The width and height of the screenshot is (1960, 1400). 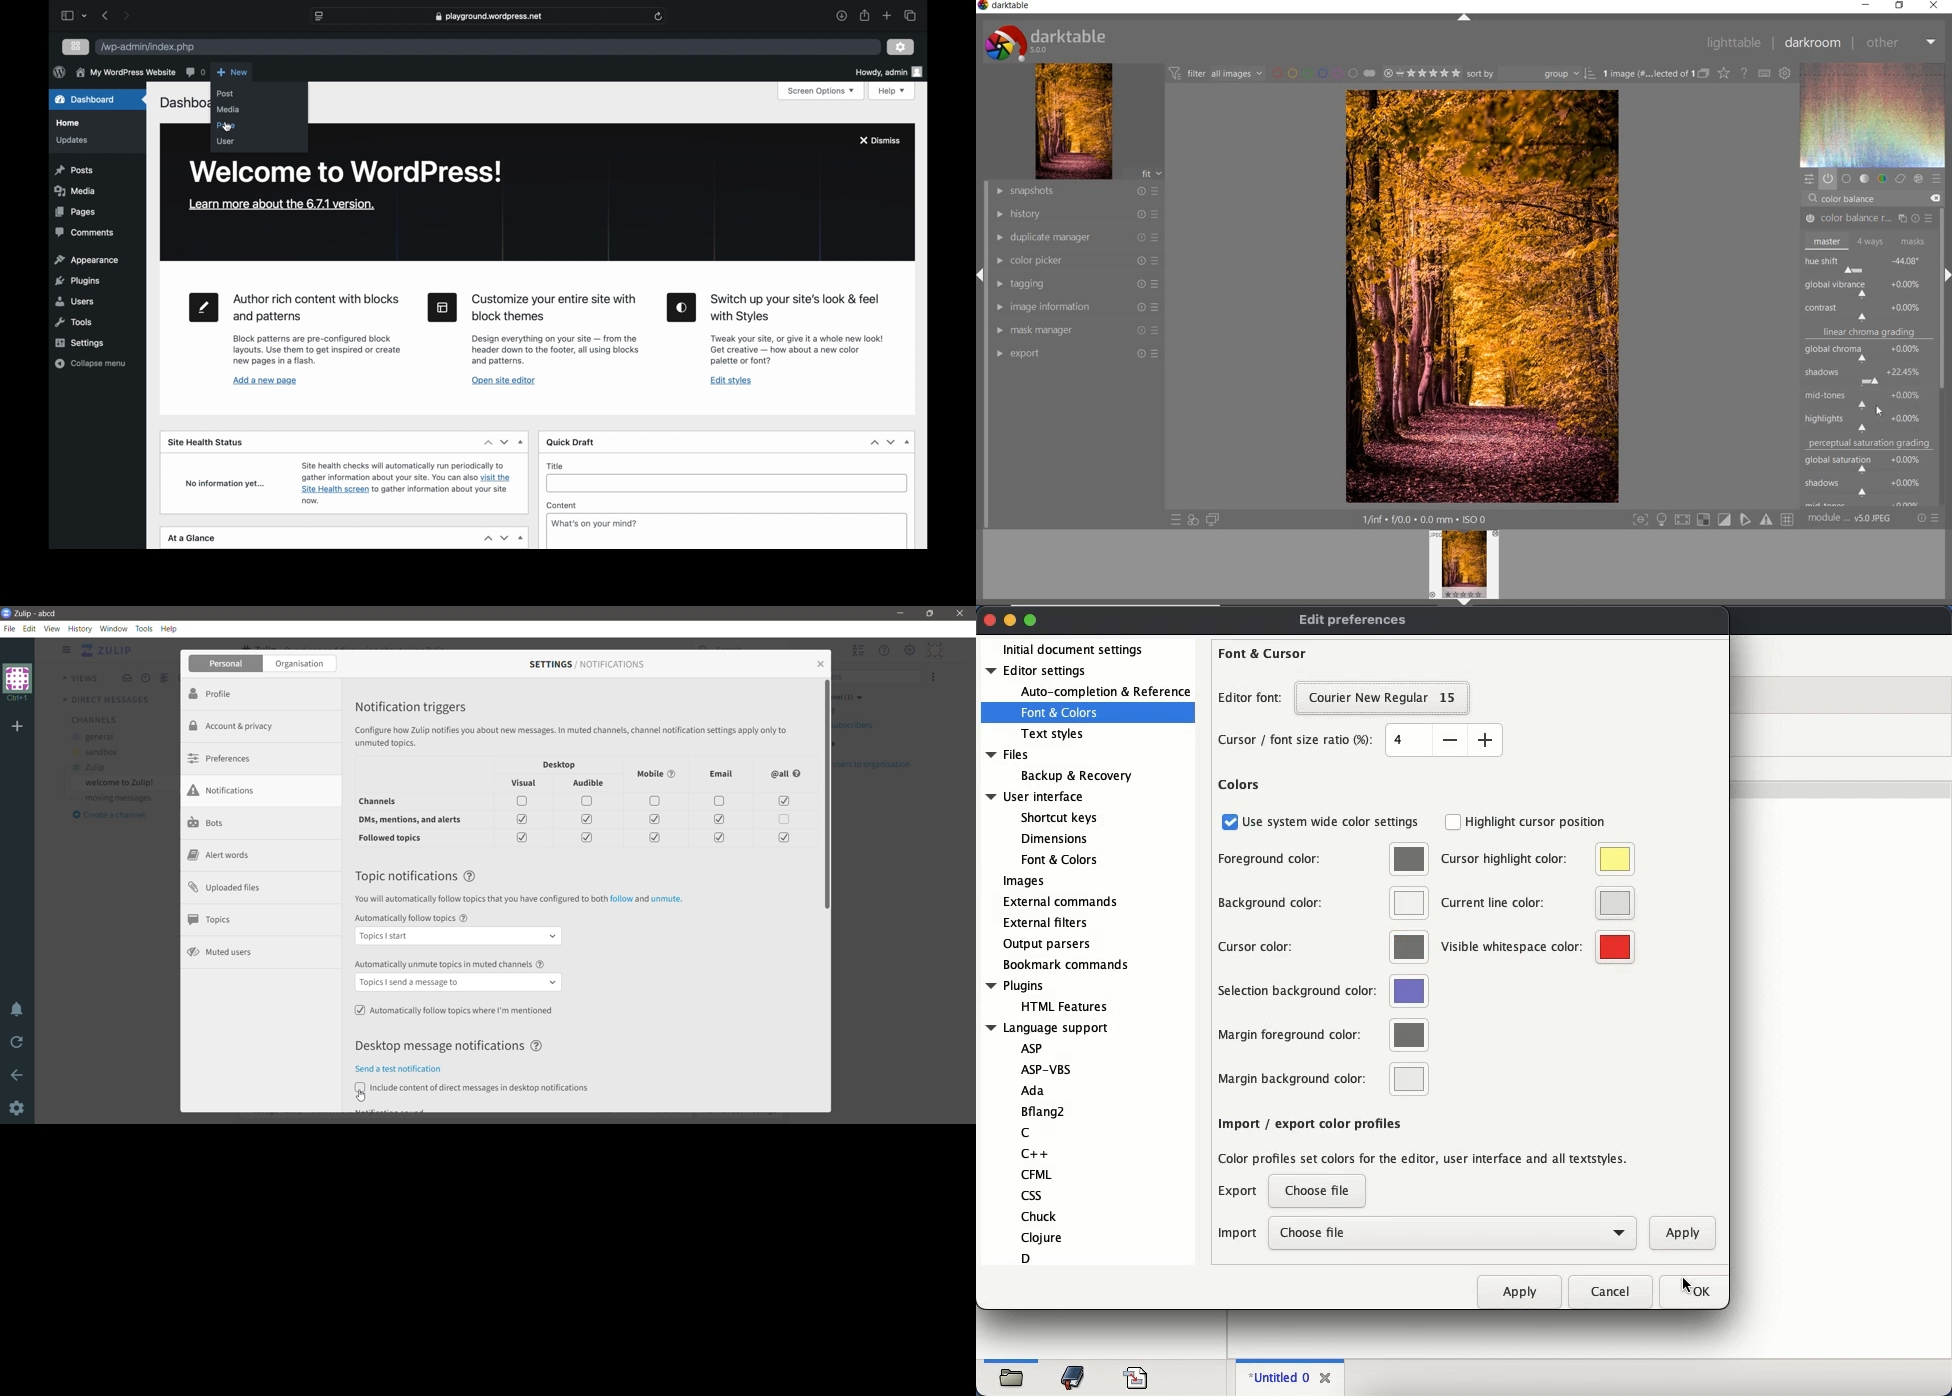 I want to click on perceptual saturation grading, so click(x=1871, y=444).